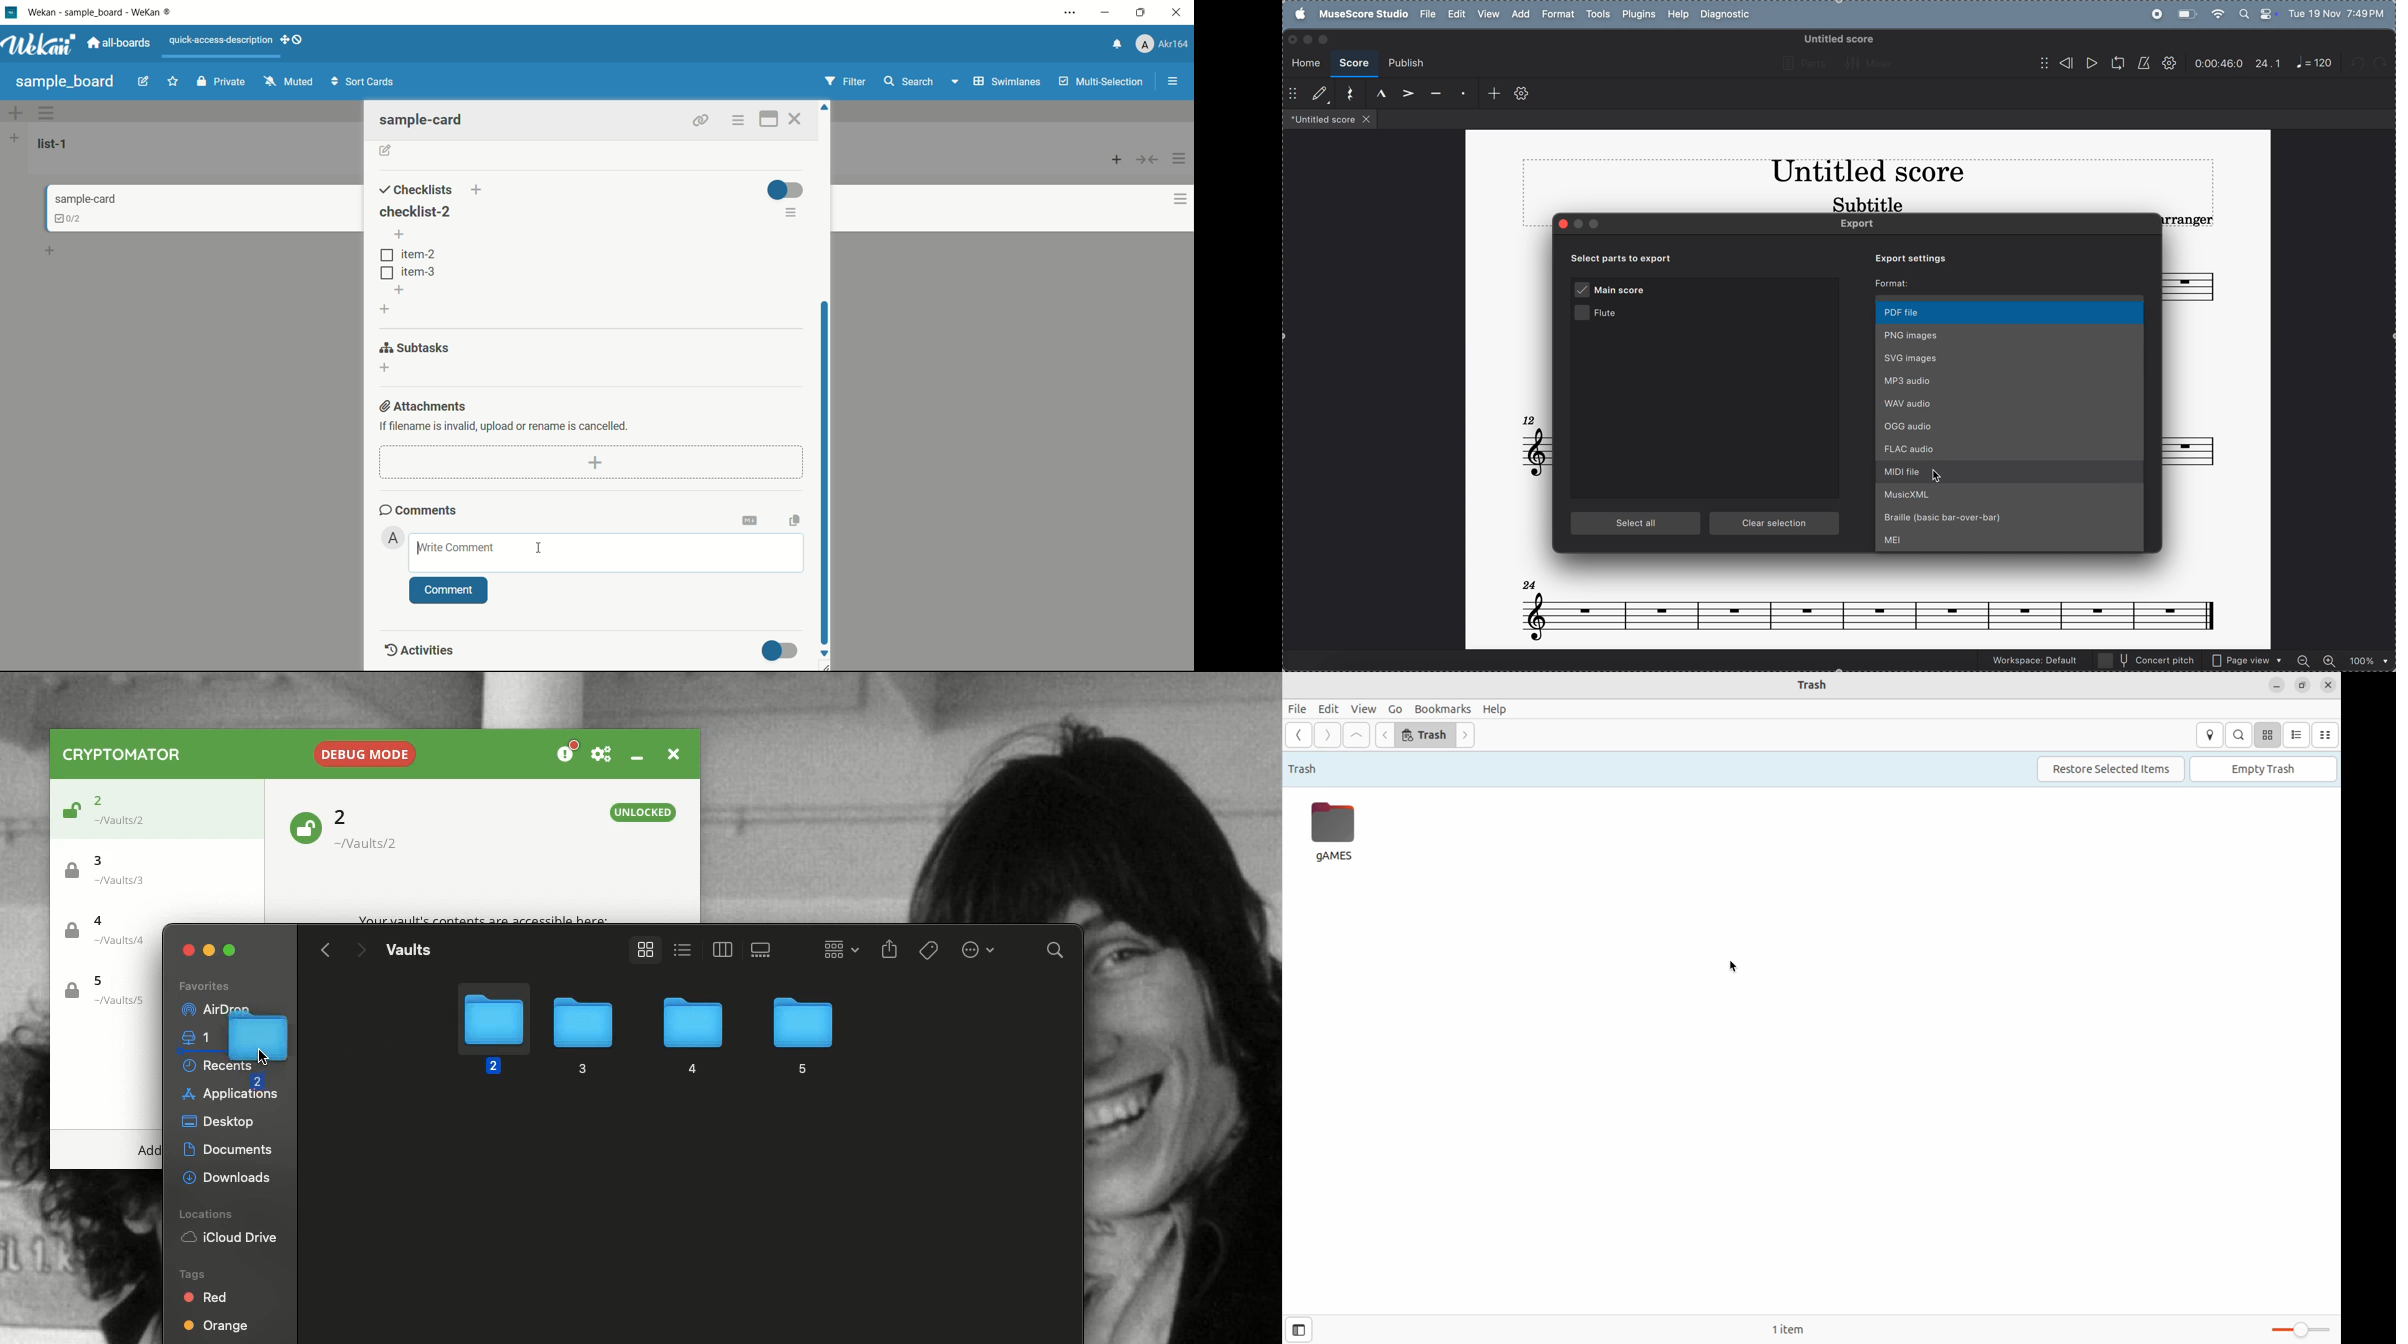  Describe the element at coordinates (539, 548) in the screenshot. I see `cursor` at that location.